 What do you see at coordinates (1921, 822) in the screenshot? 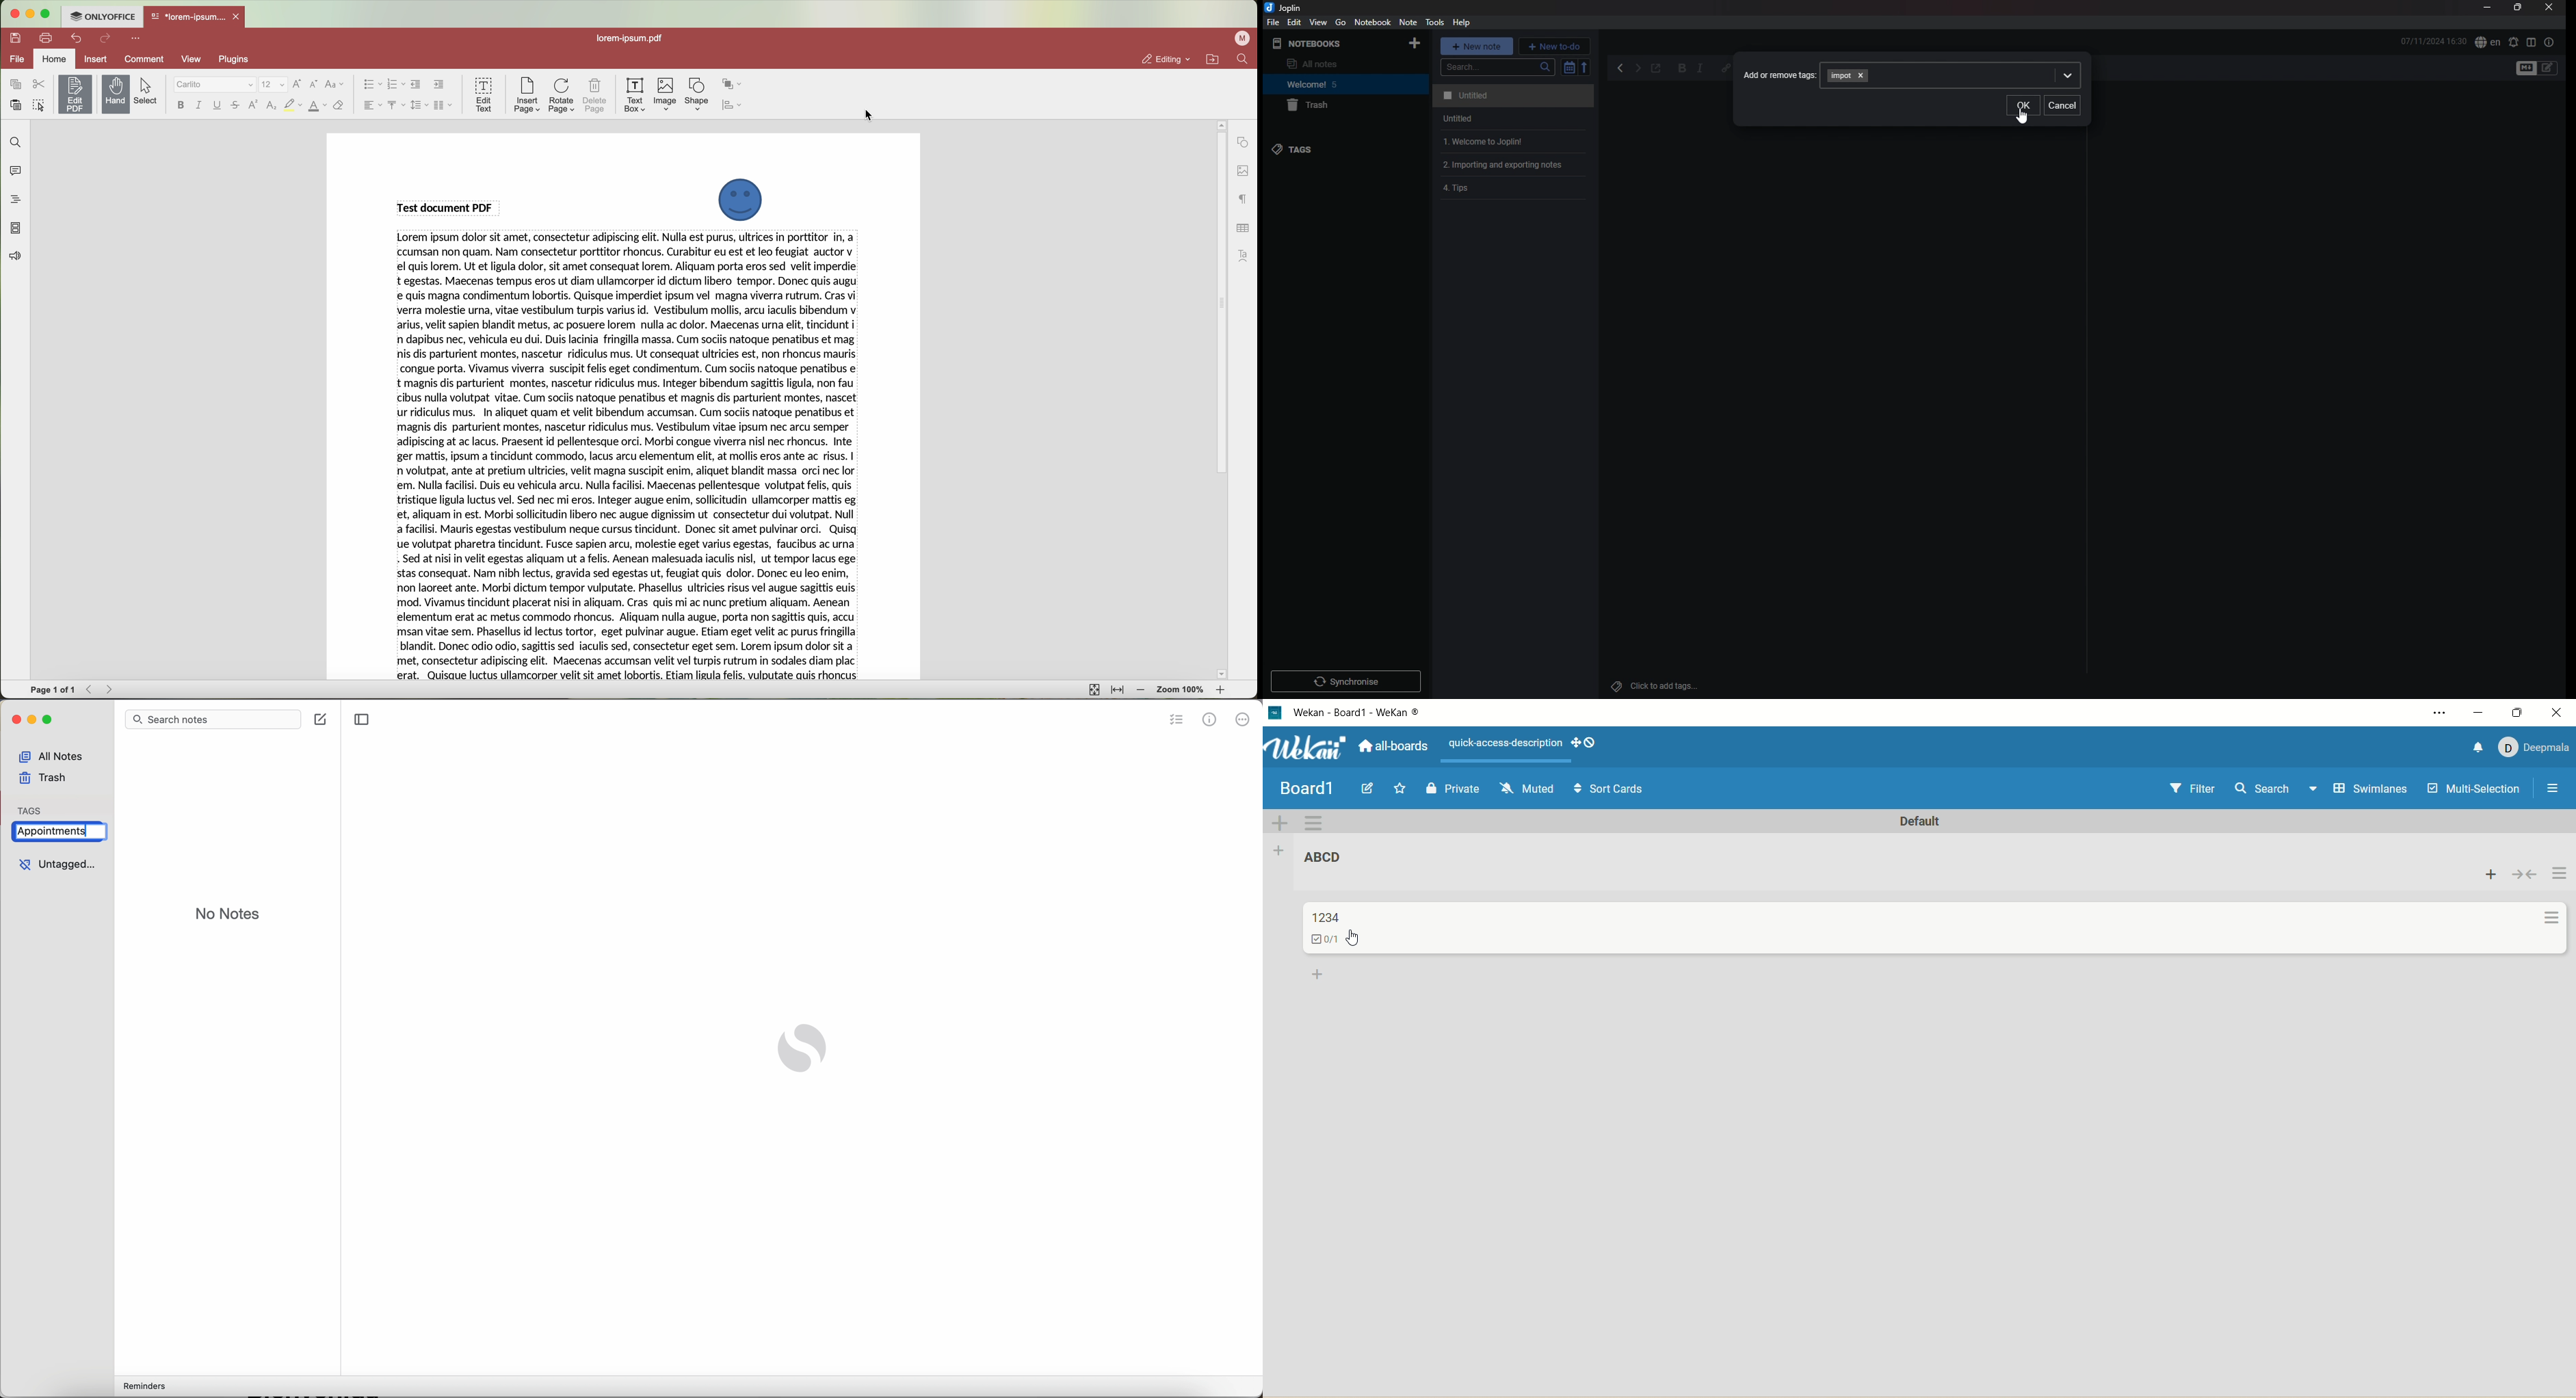
I see `default` at bounding box center [1921, 822].